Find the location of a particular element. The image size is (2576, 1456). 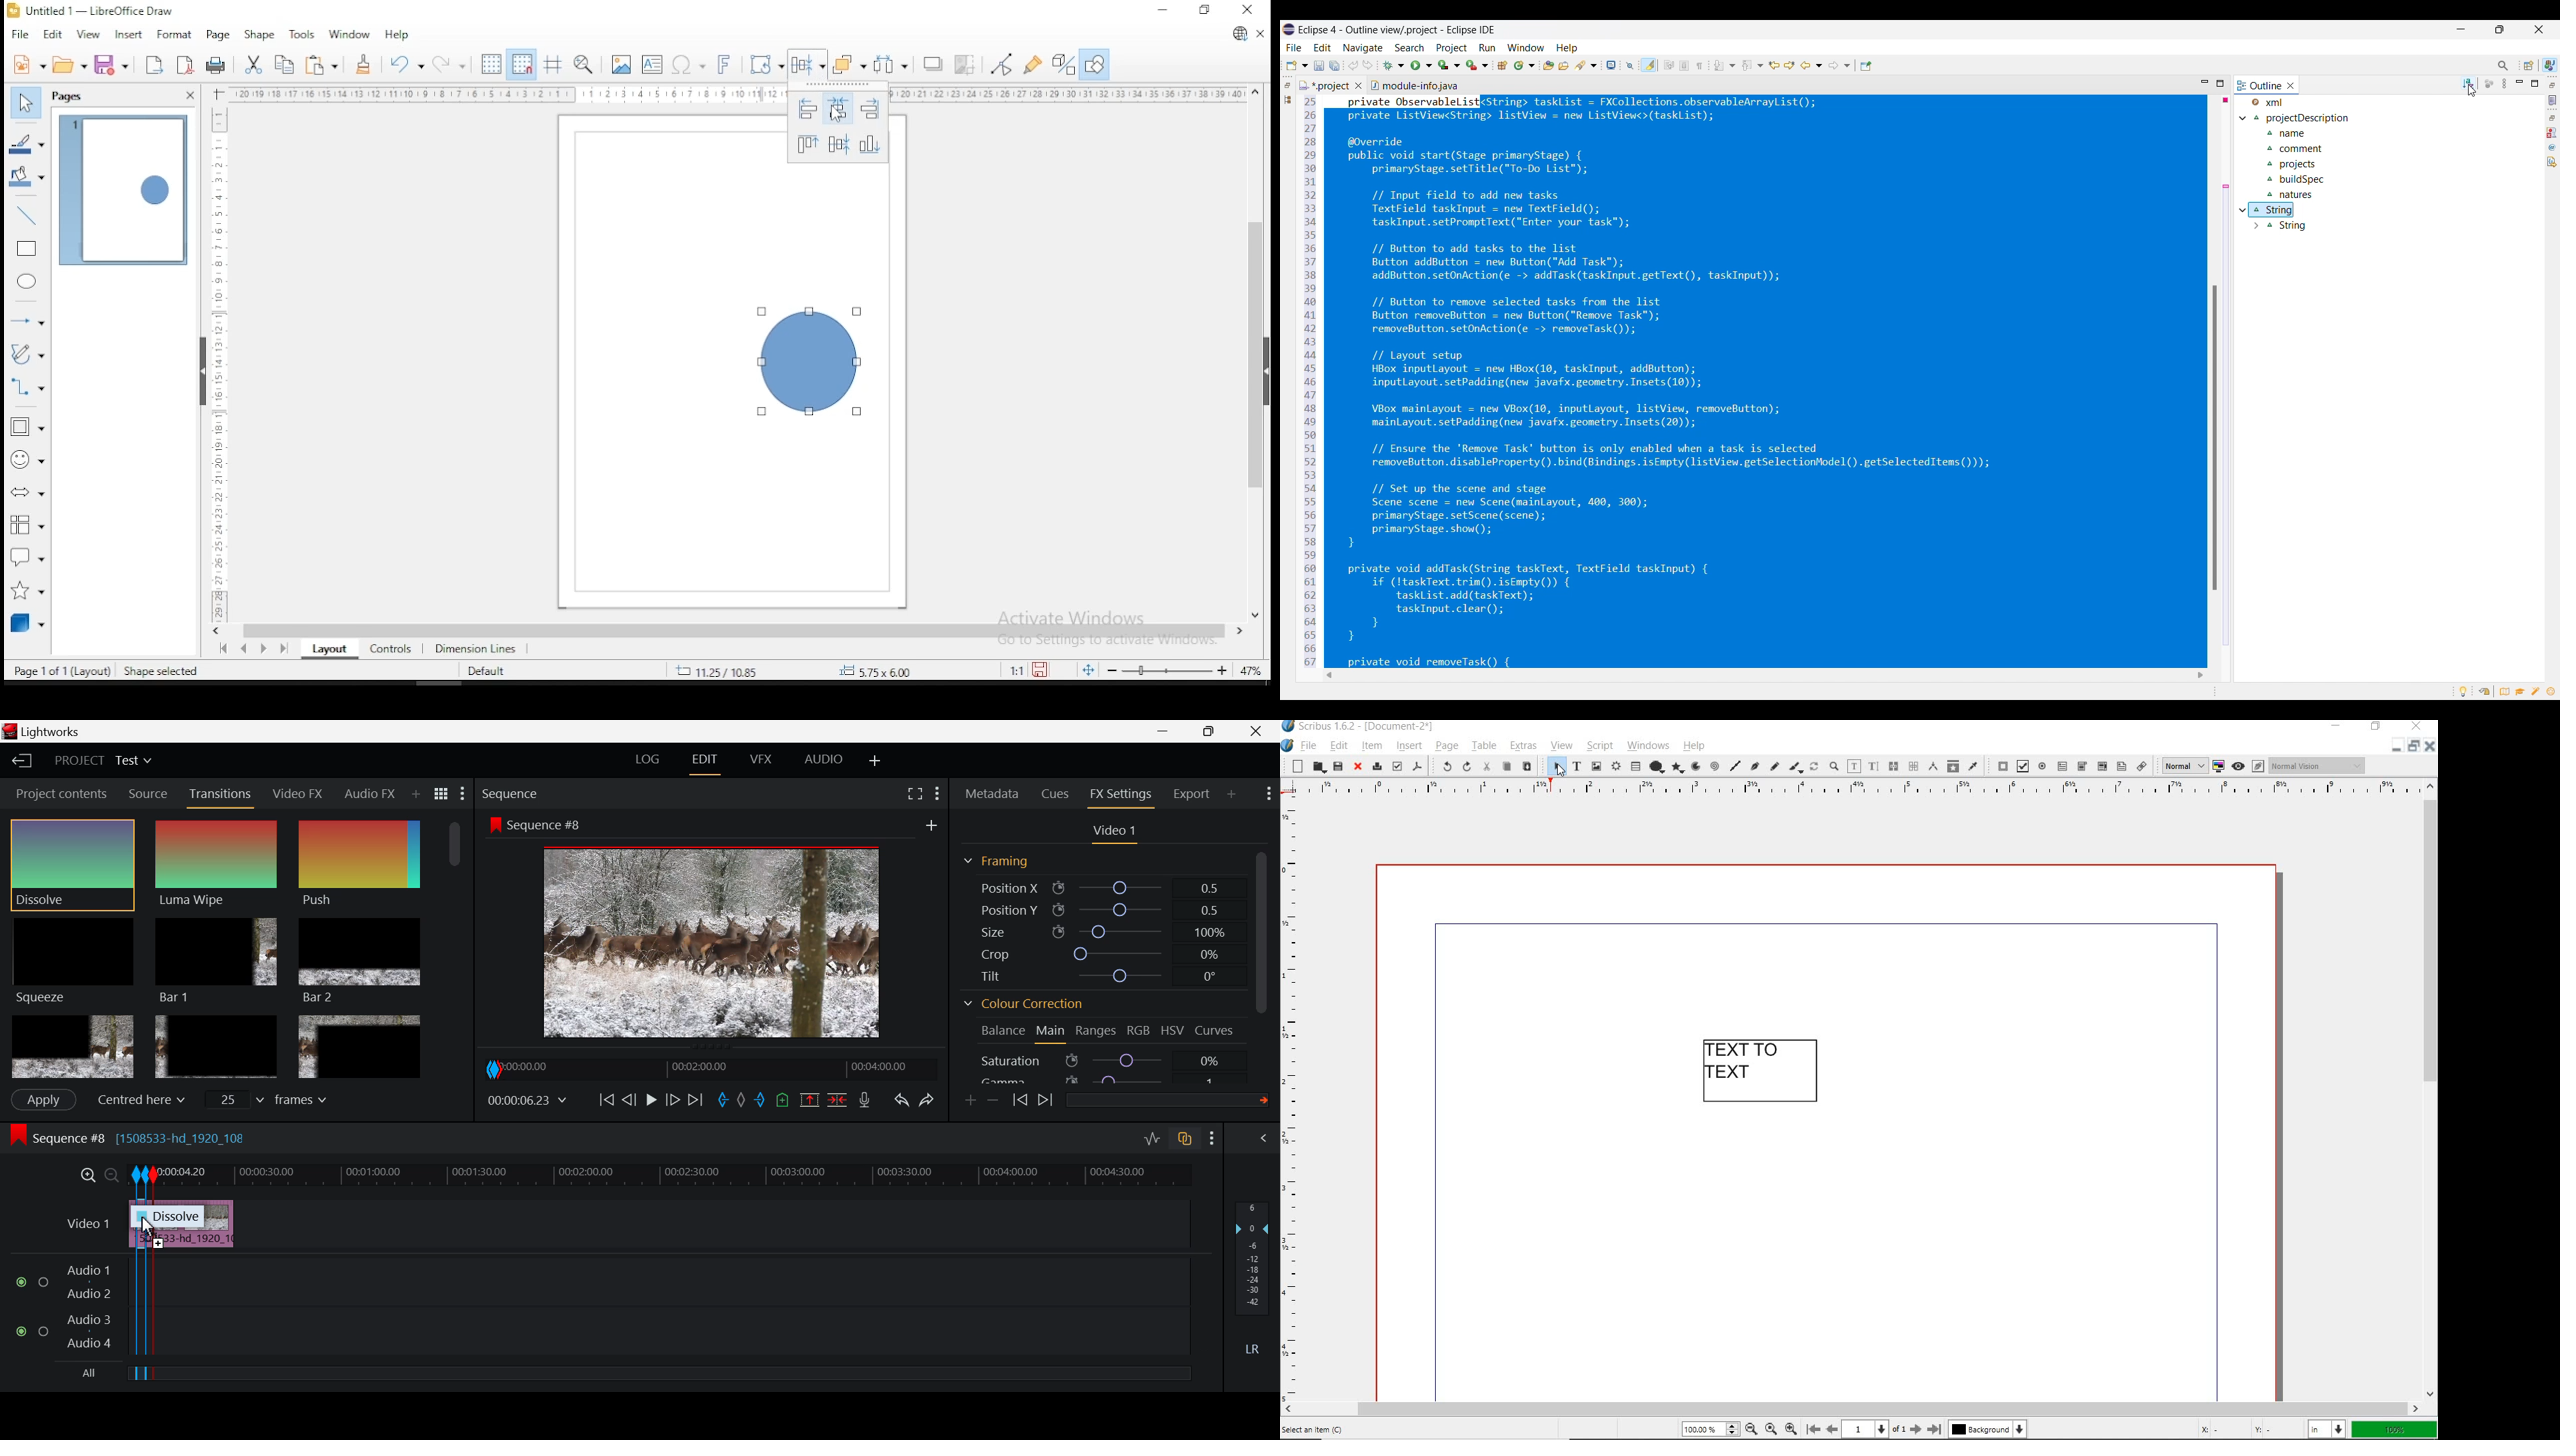

Timeline Zoom Out is located at coordinates (112, 1177).